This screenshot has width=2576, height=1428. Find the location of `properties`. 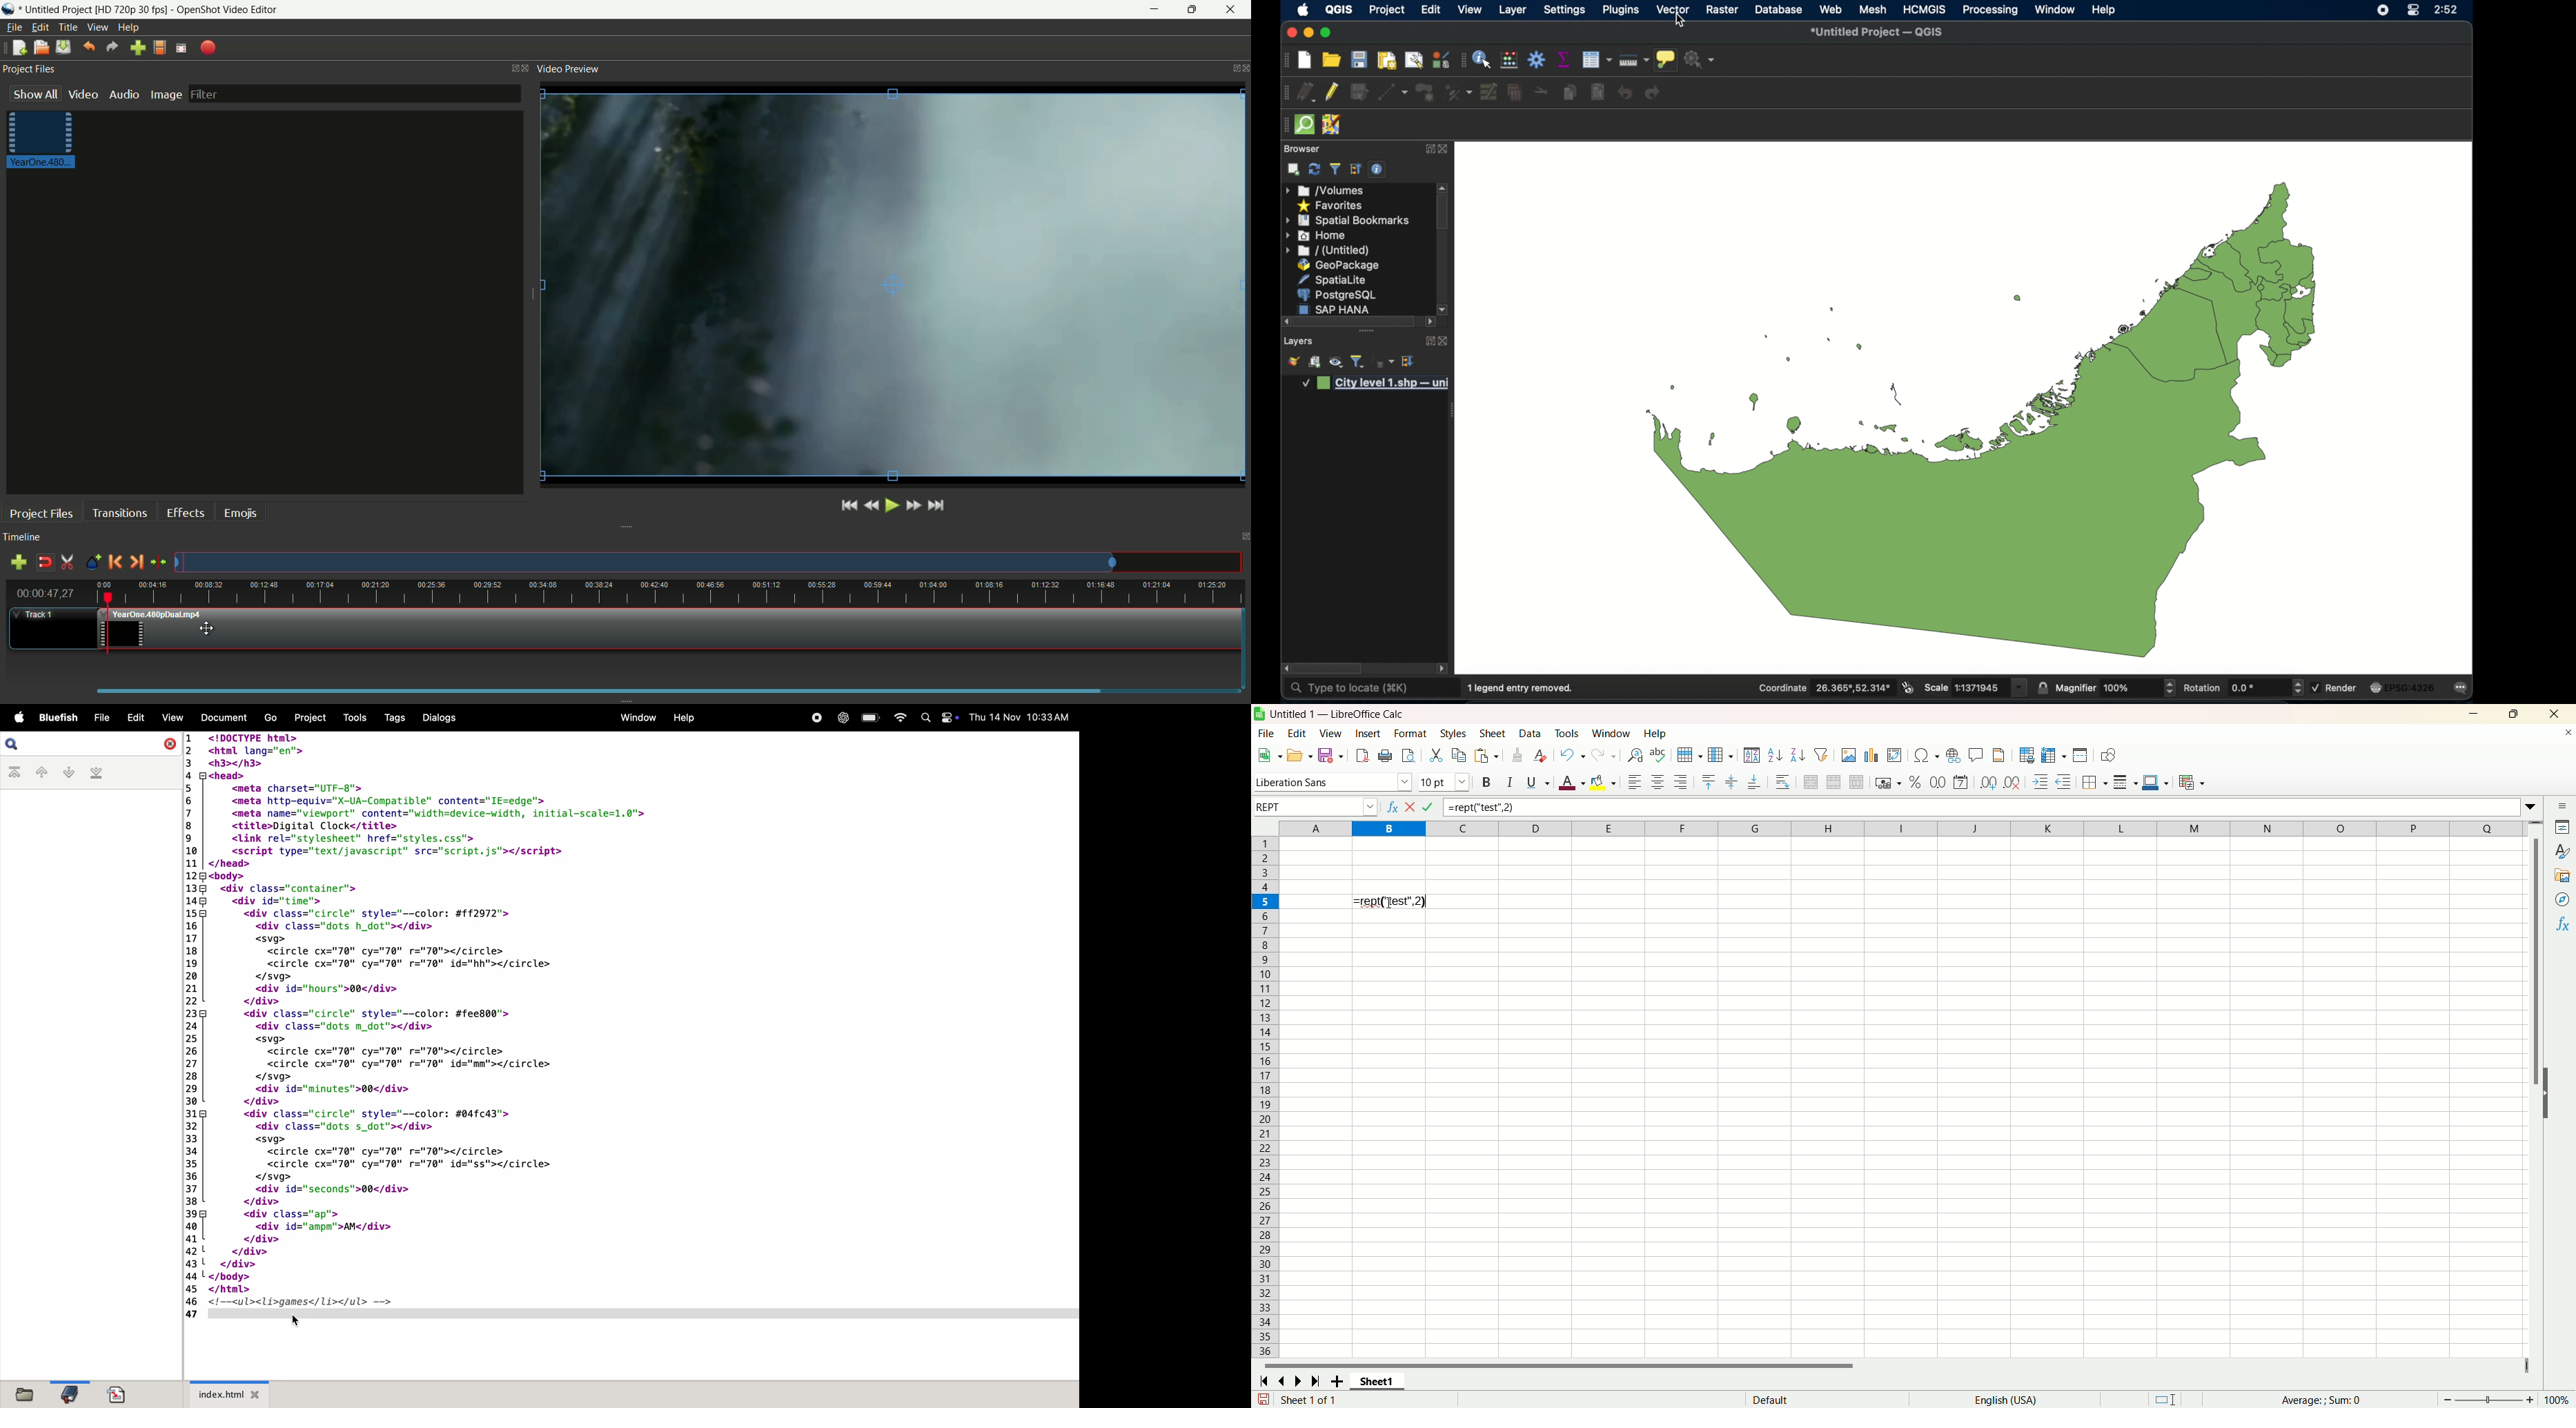

properties is located at coordinates (2560, 826).